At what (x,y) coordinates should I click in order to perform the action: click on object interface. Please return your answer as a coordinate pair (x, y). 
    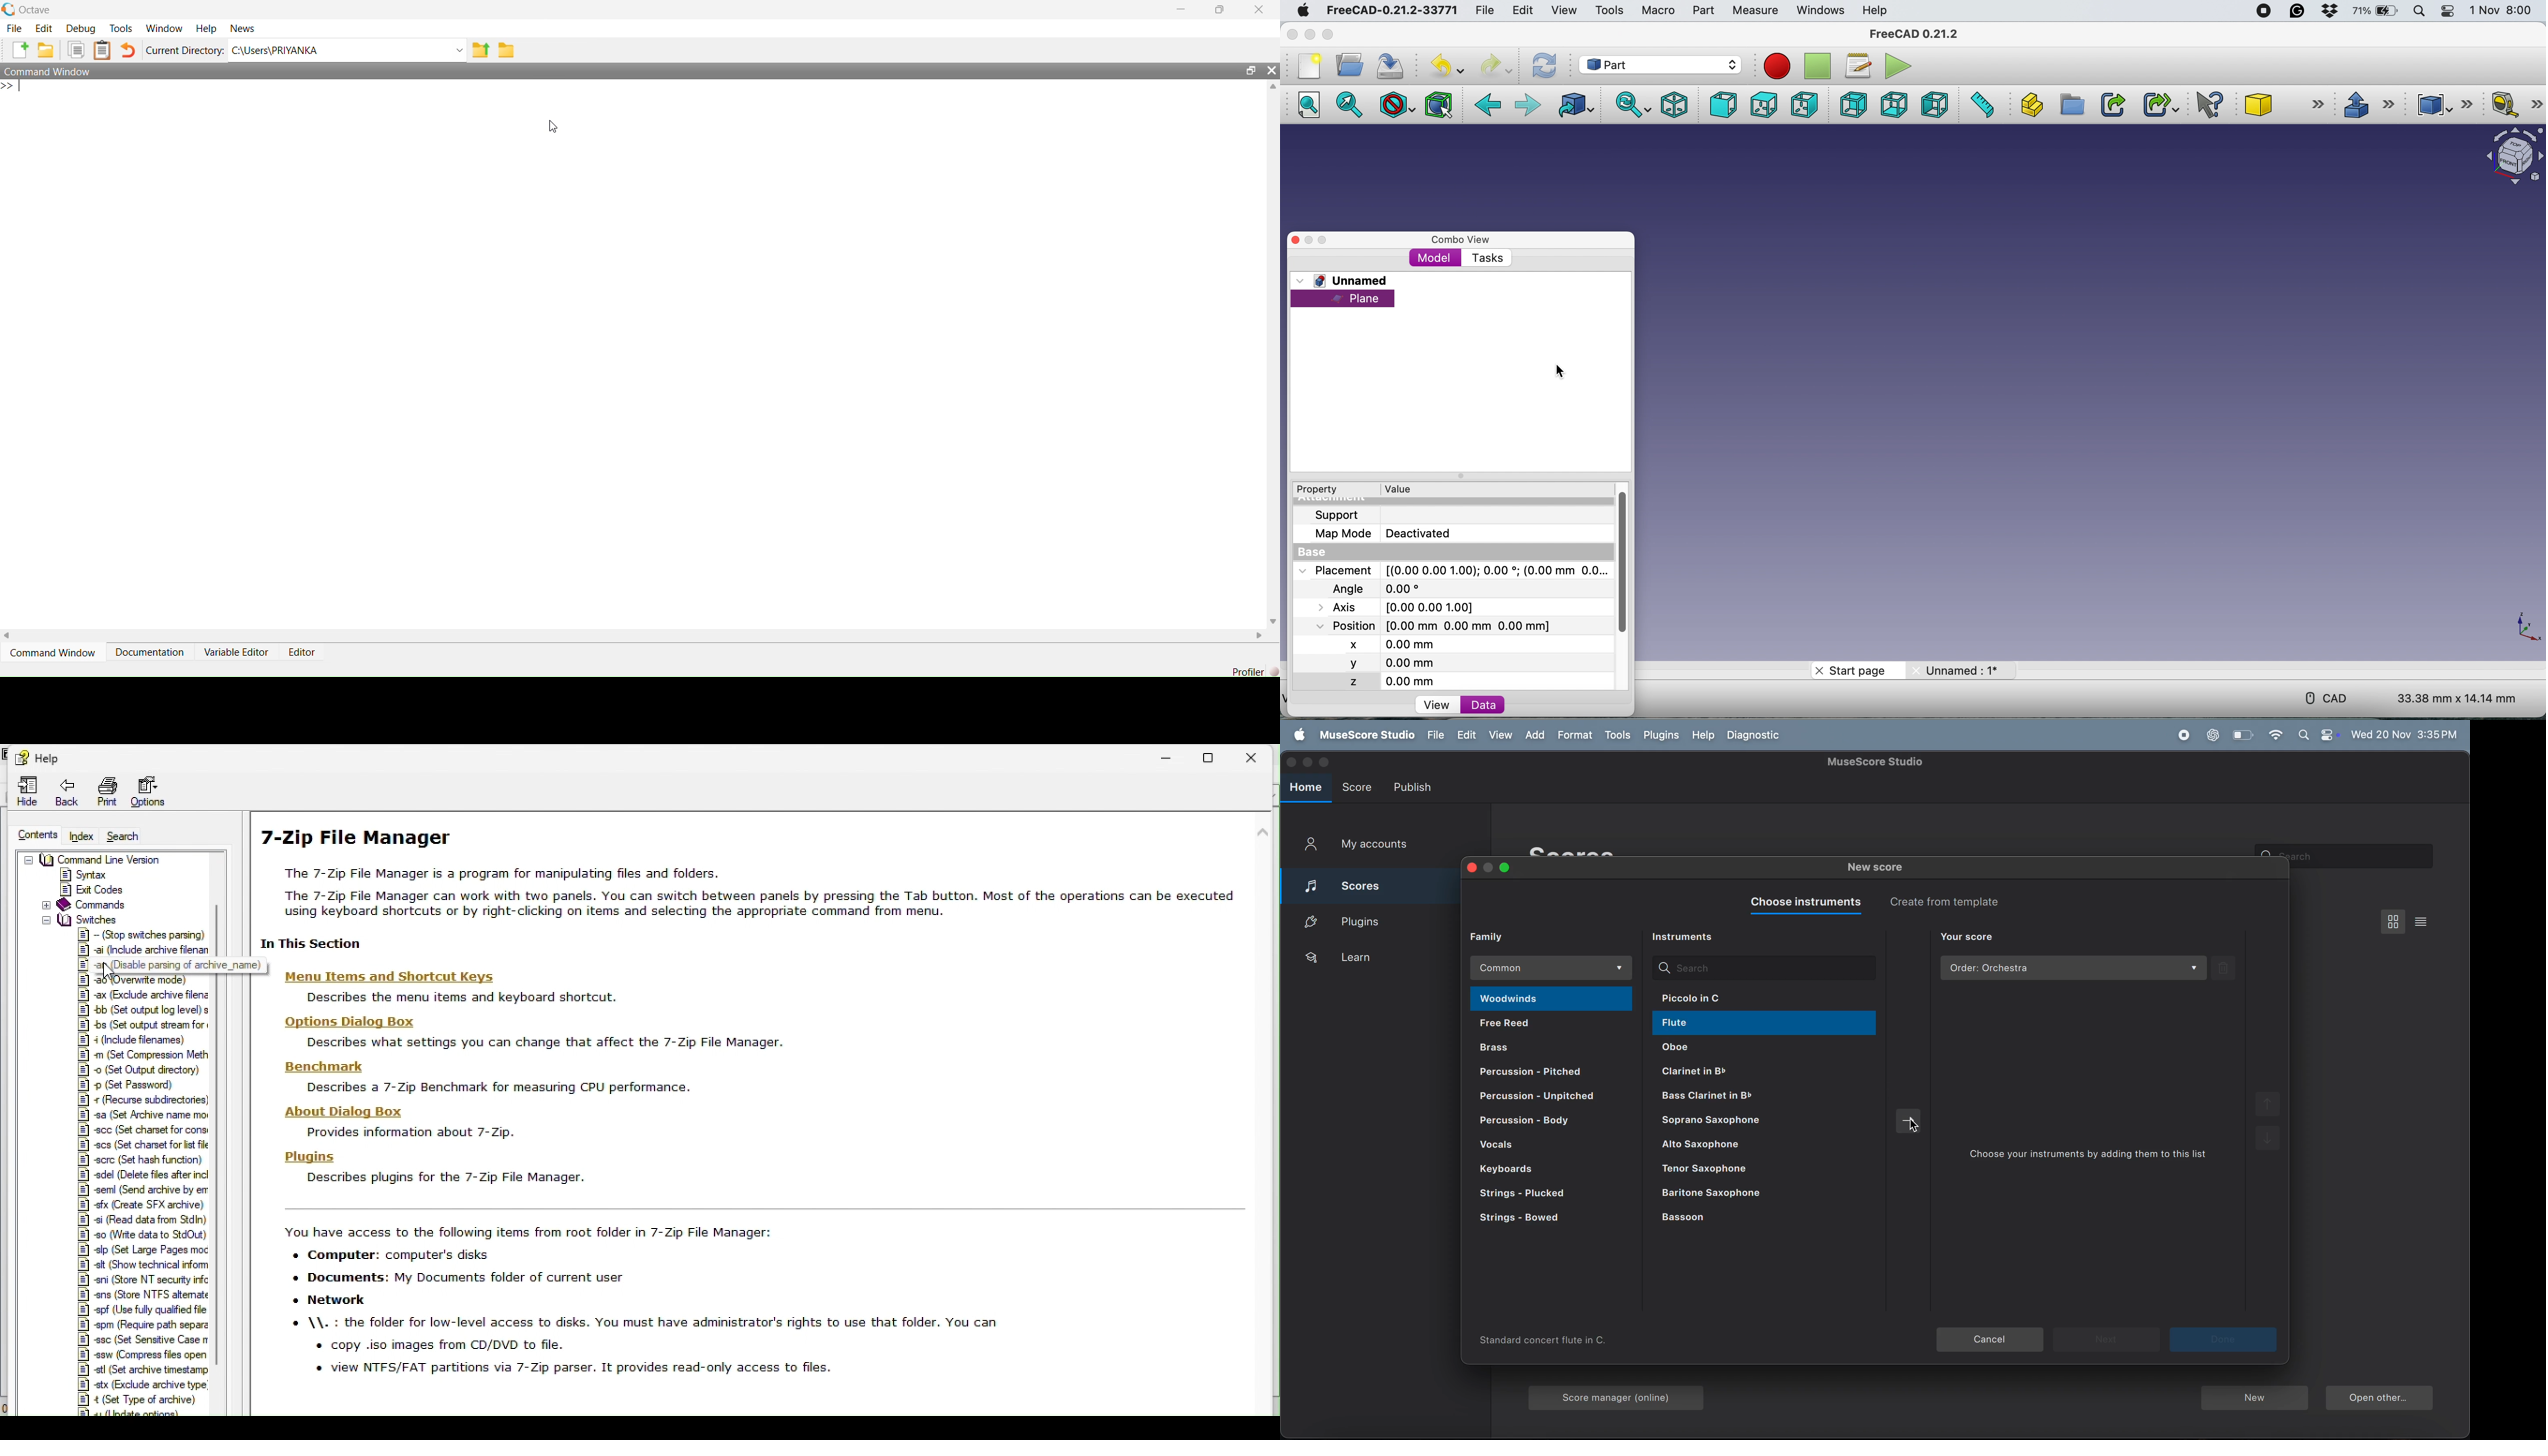
    Looking at the image, I should click on (2510, 158).